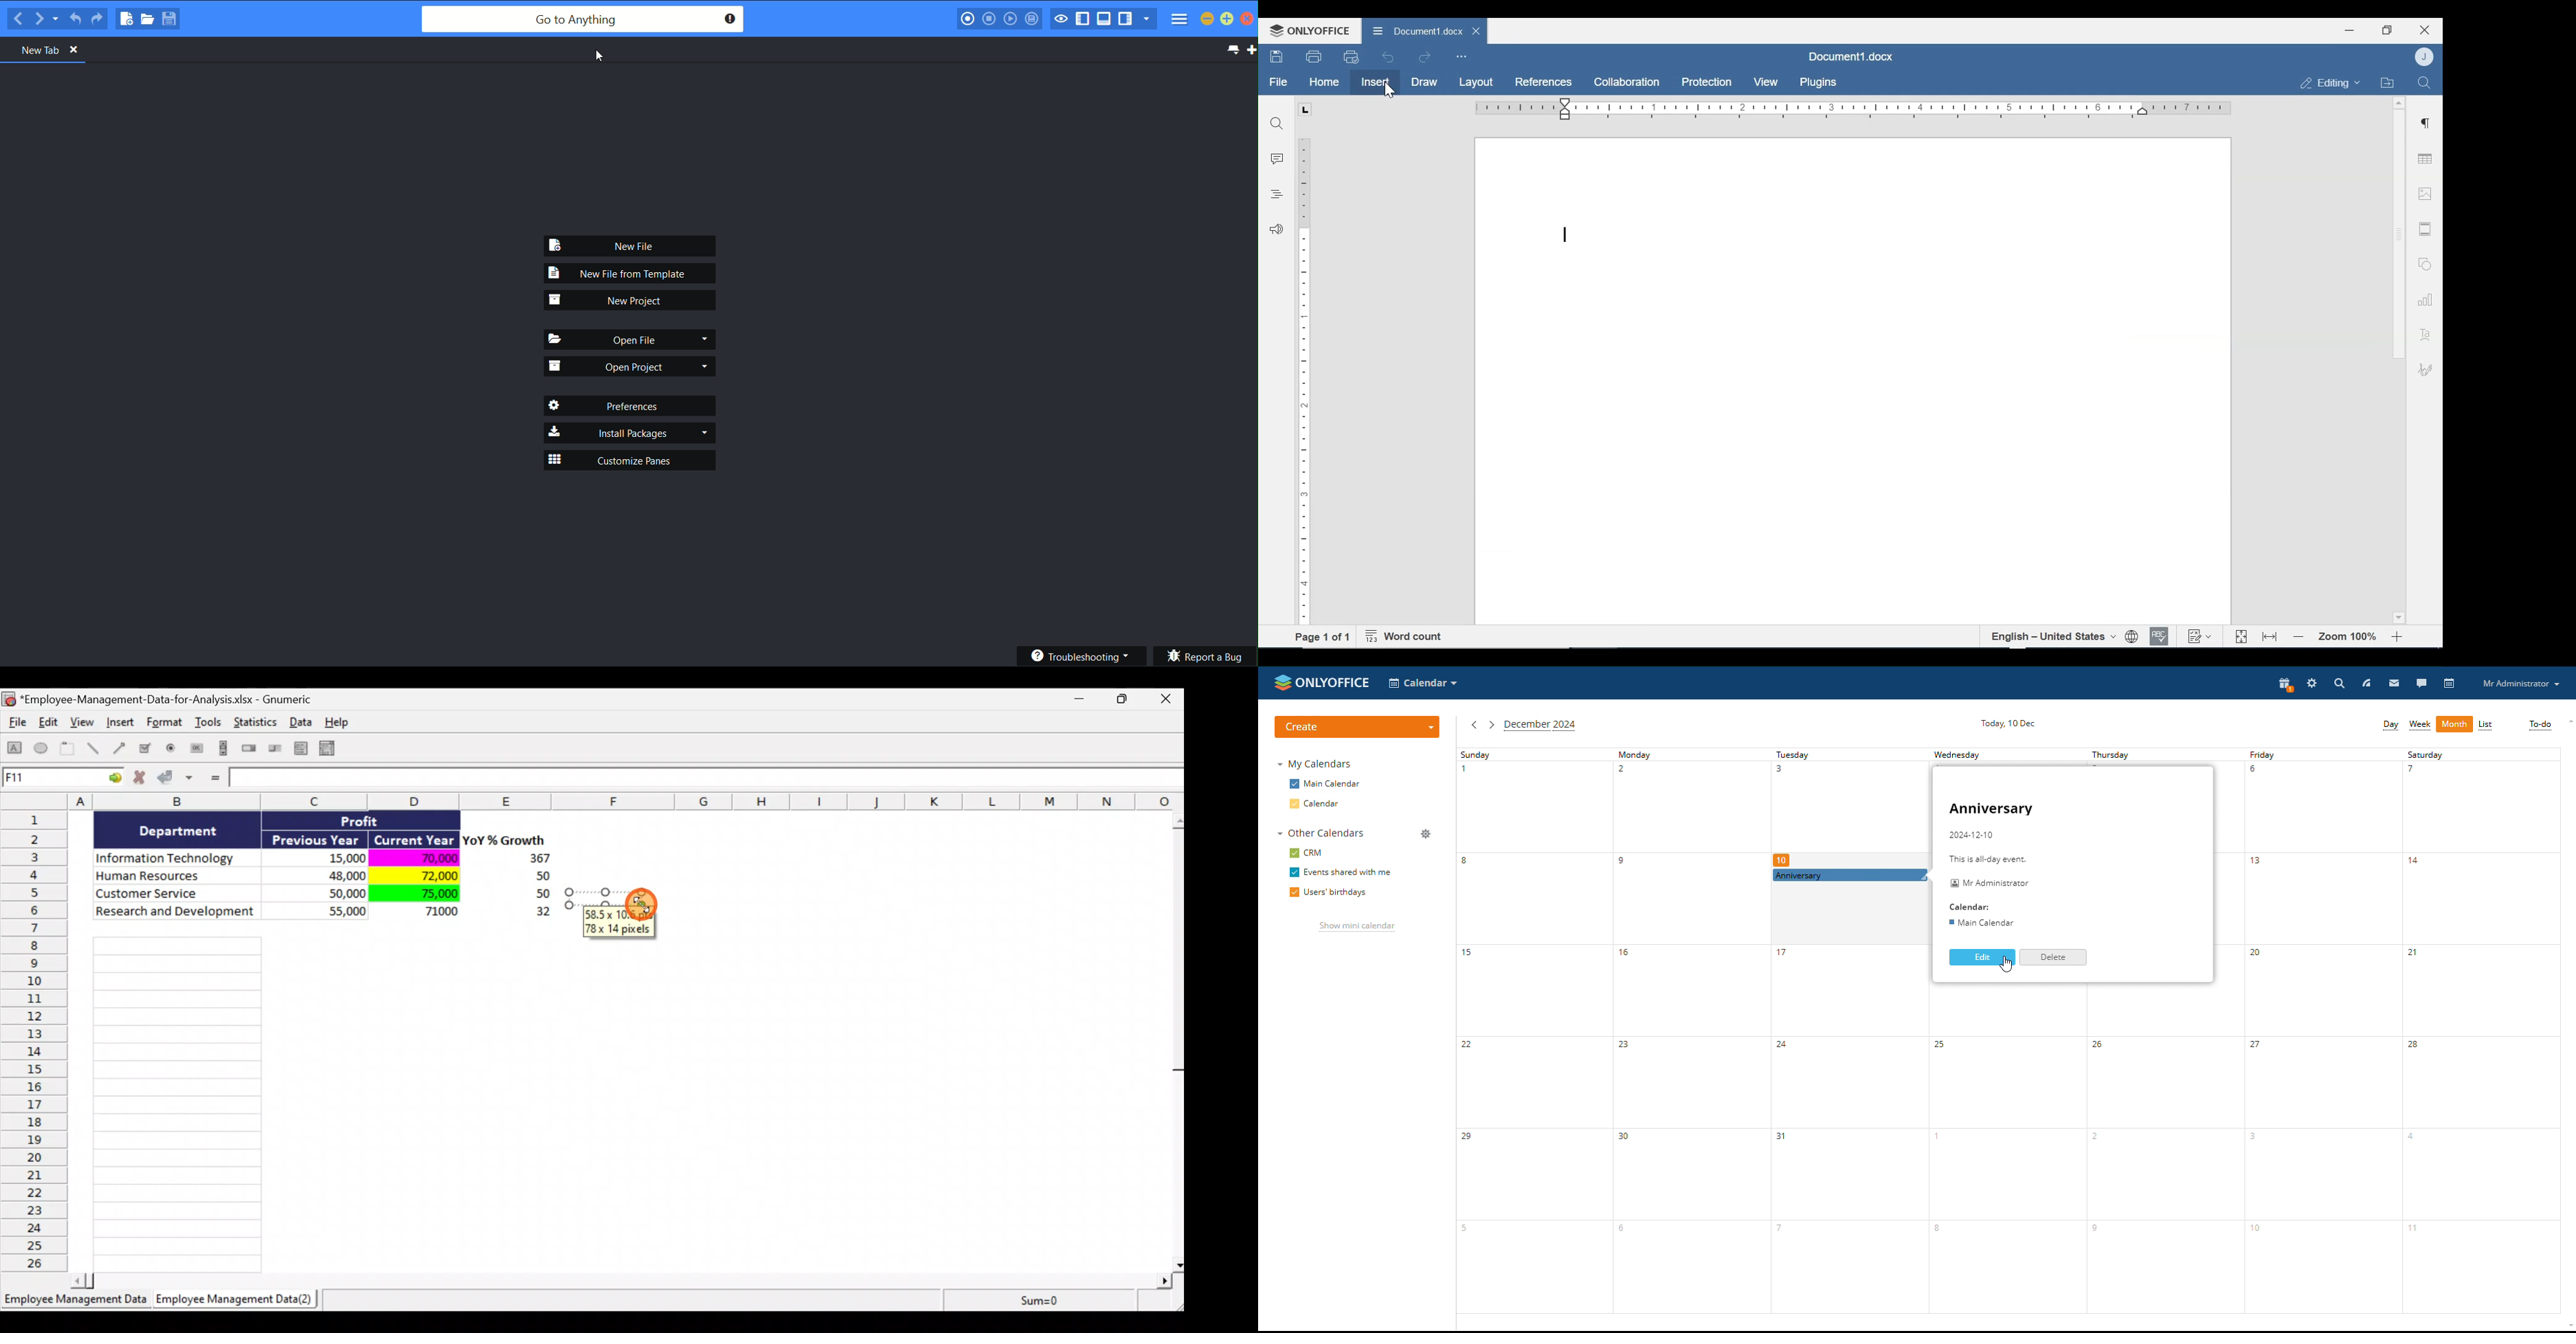  Describe the element at coordinates (2423, 371) in the screenshot. I see `Signature` at that location.